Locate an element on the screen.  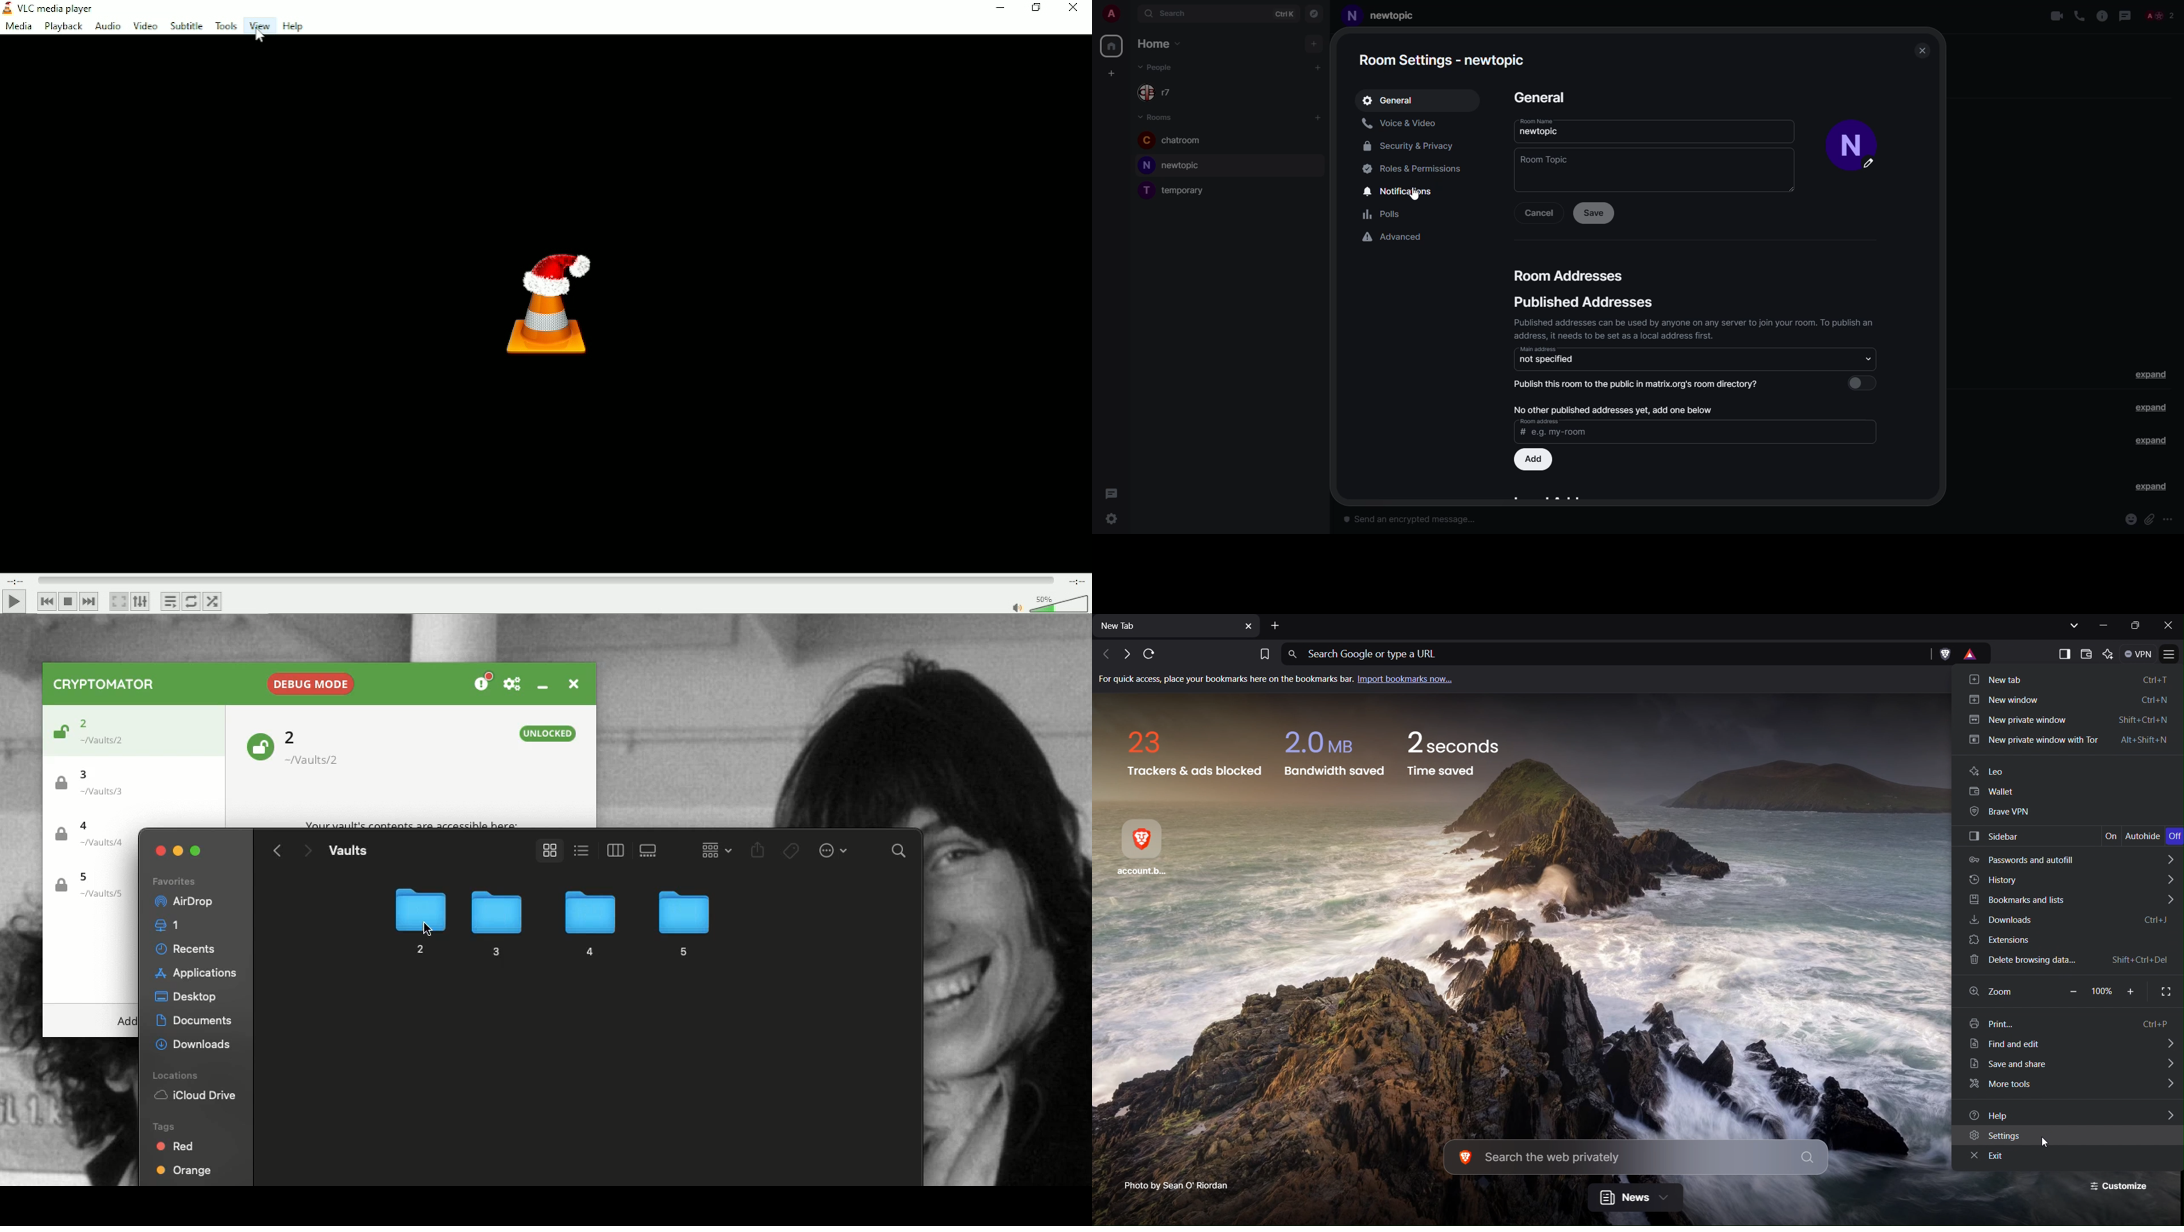
people is located at coordinates (2159, 16).